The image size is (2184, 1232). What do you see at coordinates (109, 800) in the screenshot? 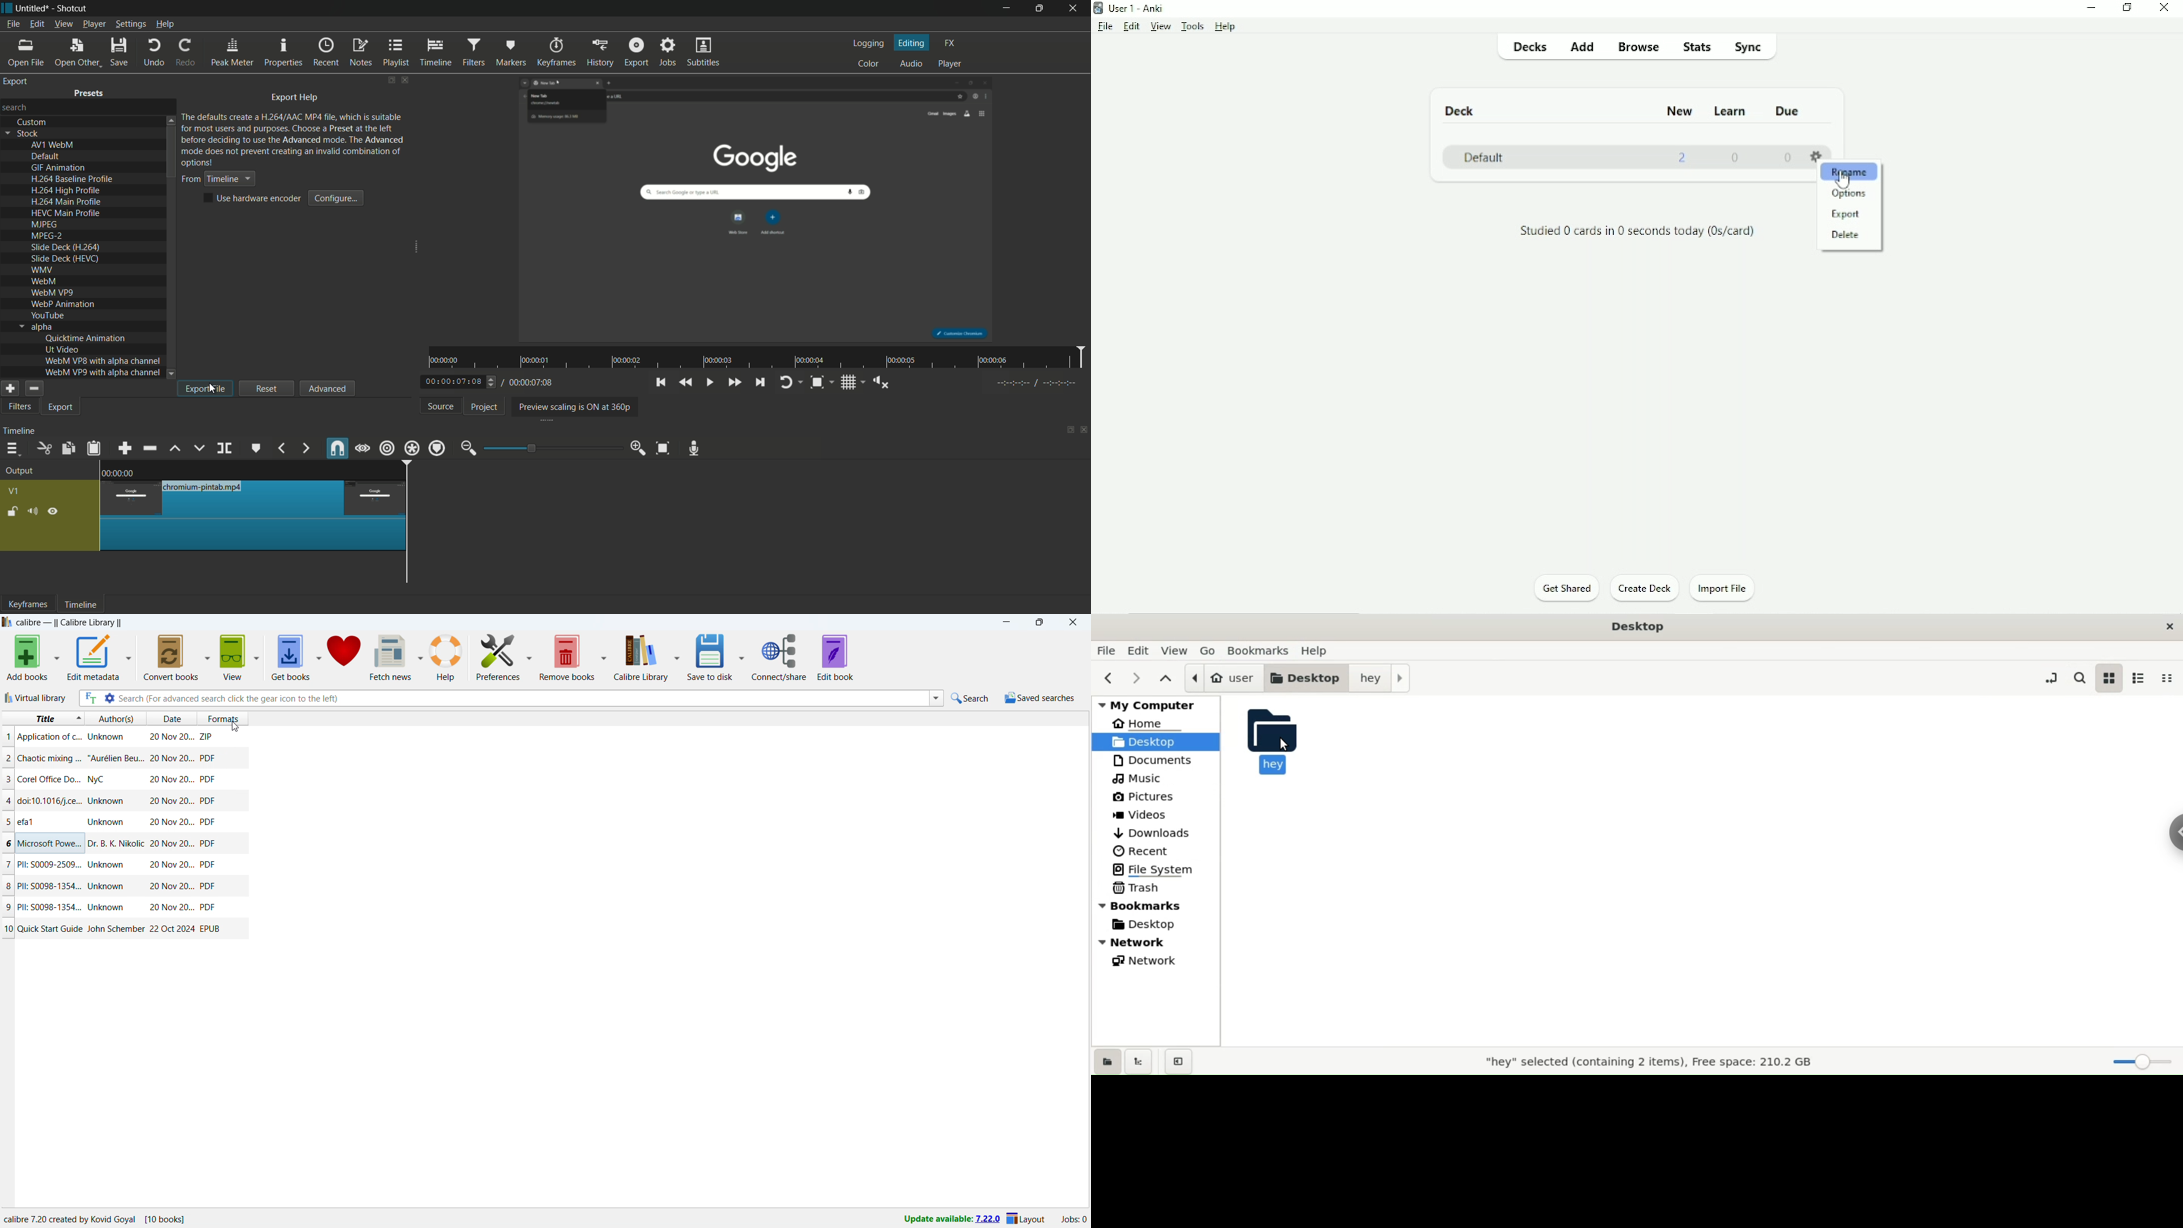
I see `author` at bounding box center [109, 800].